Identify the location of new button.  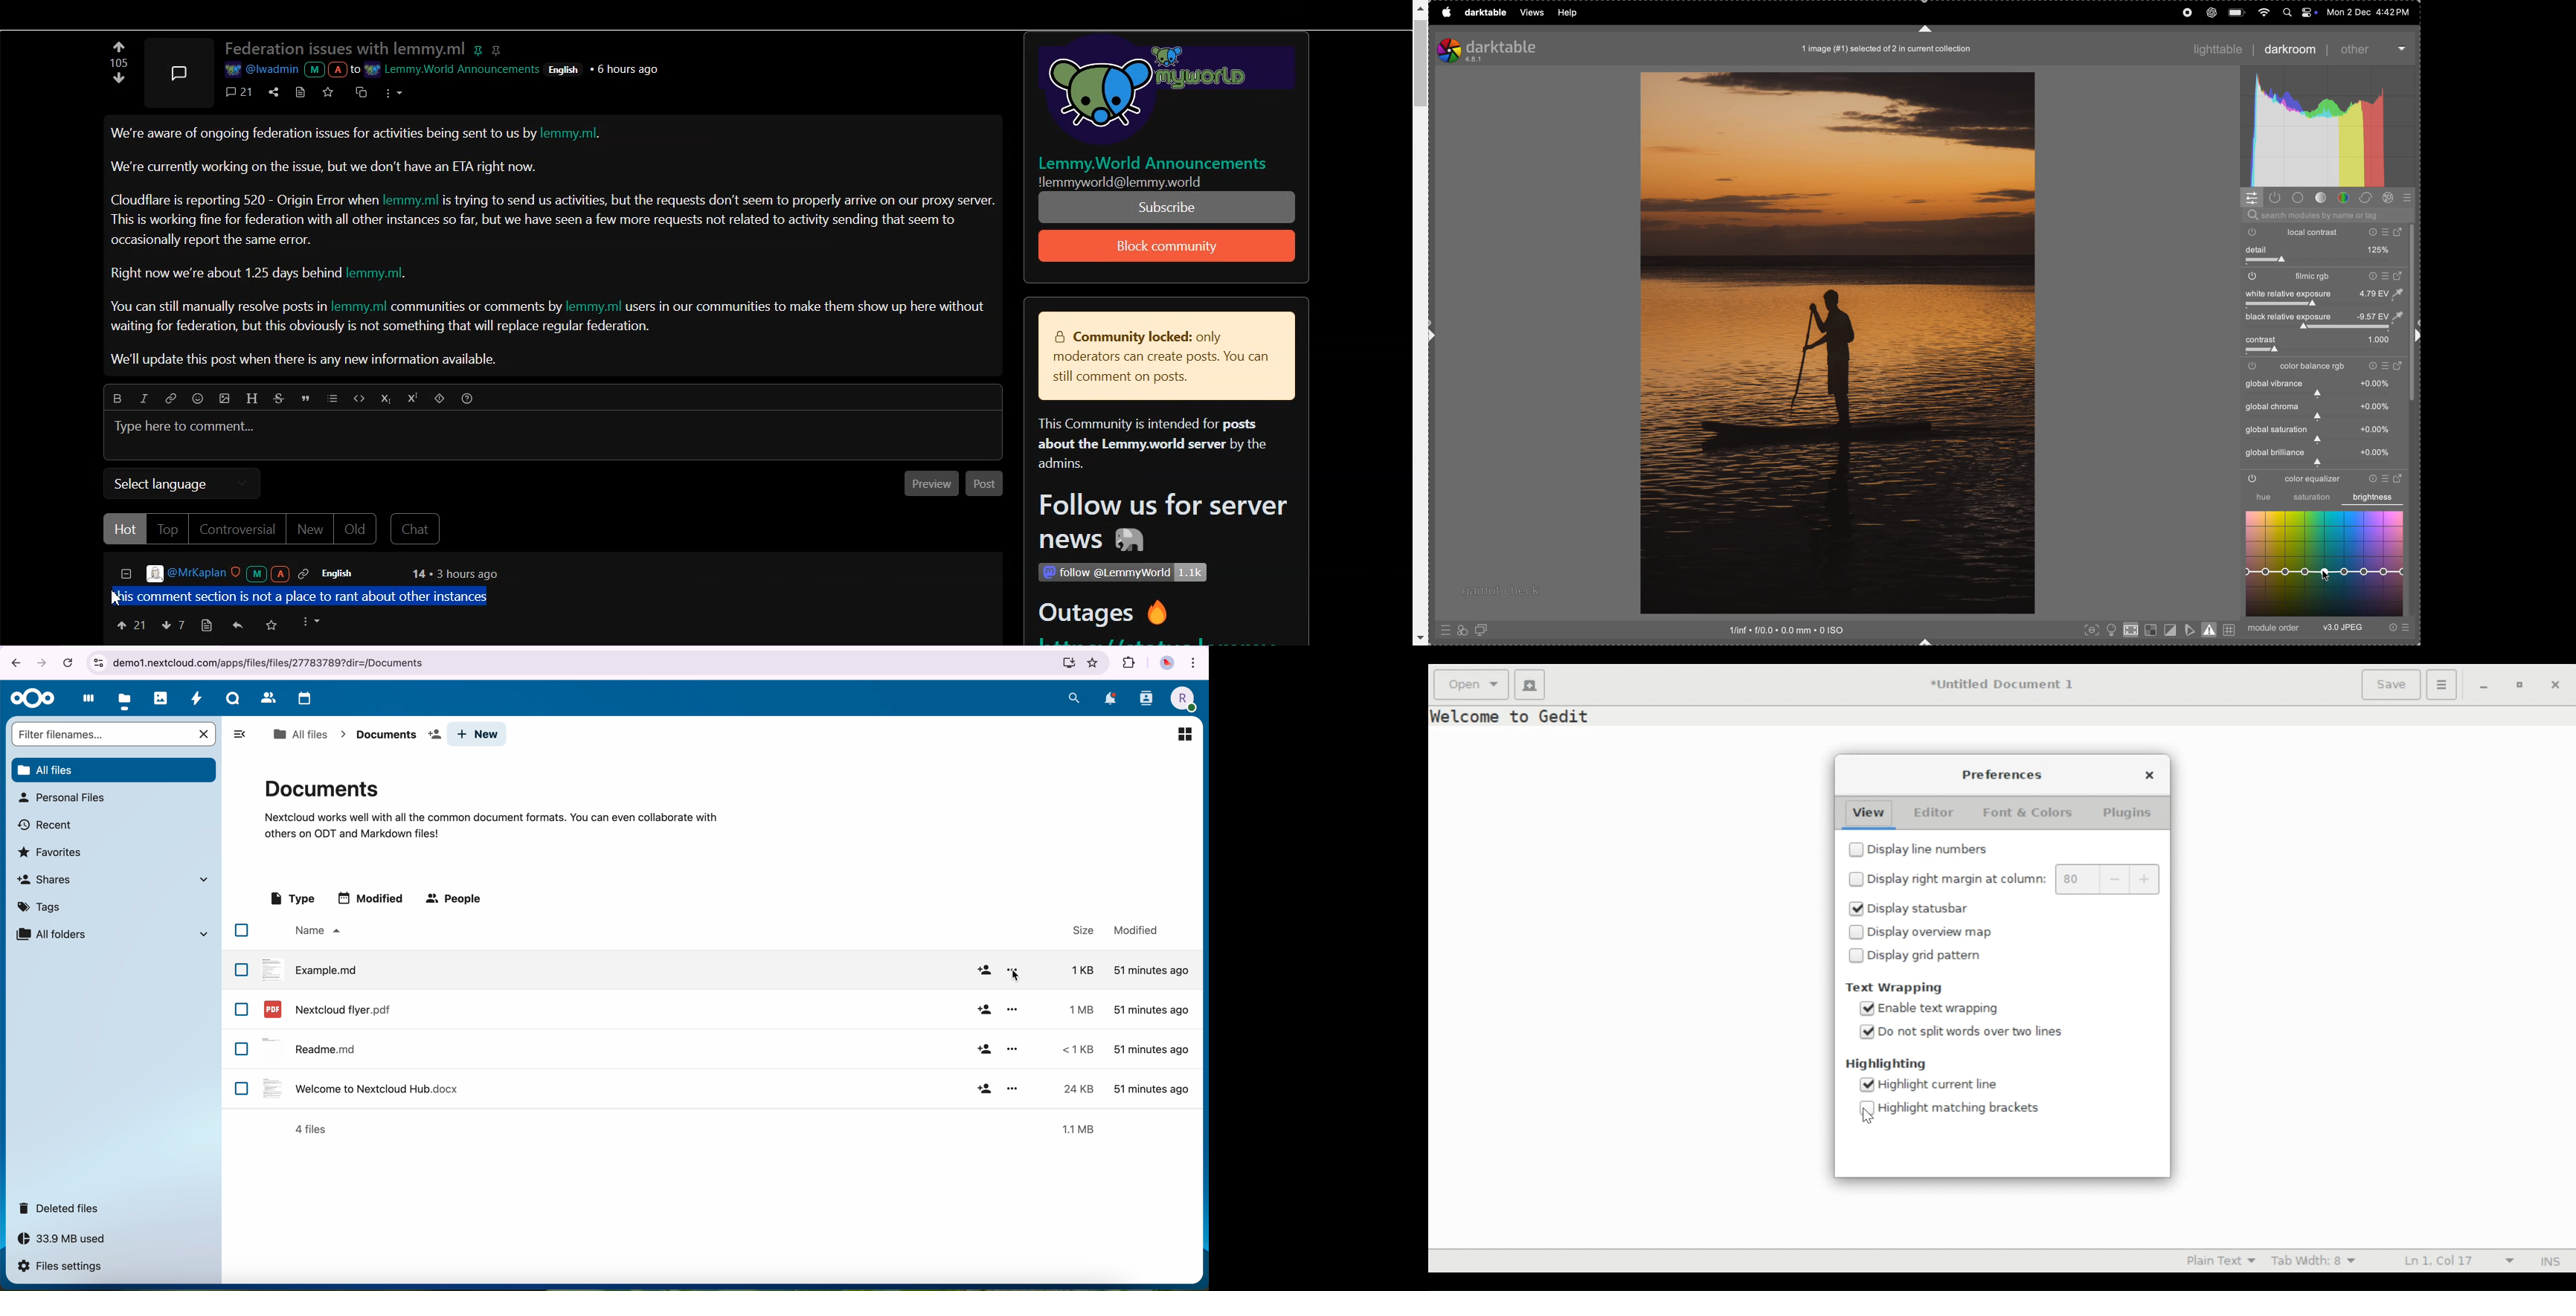
(480, 734).